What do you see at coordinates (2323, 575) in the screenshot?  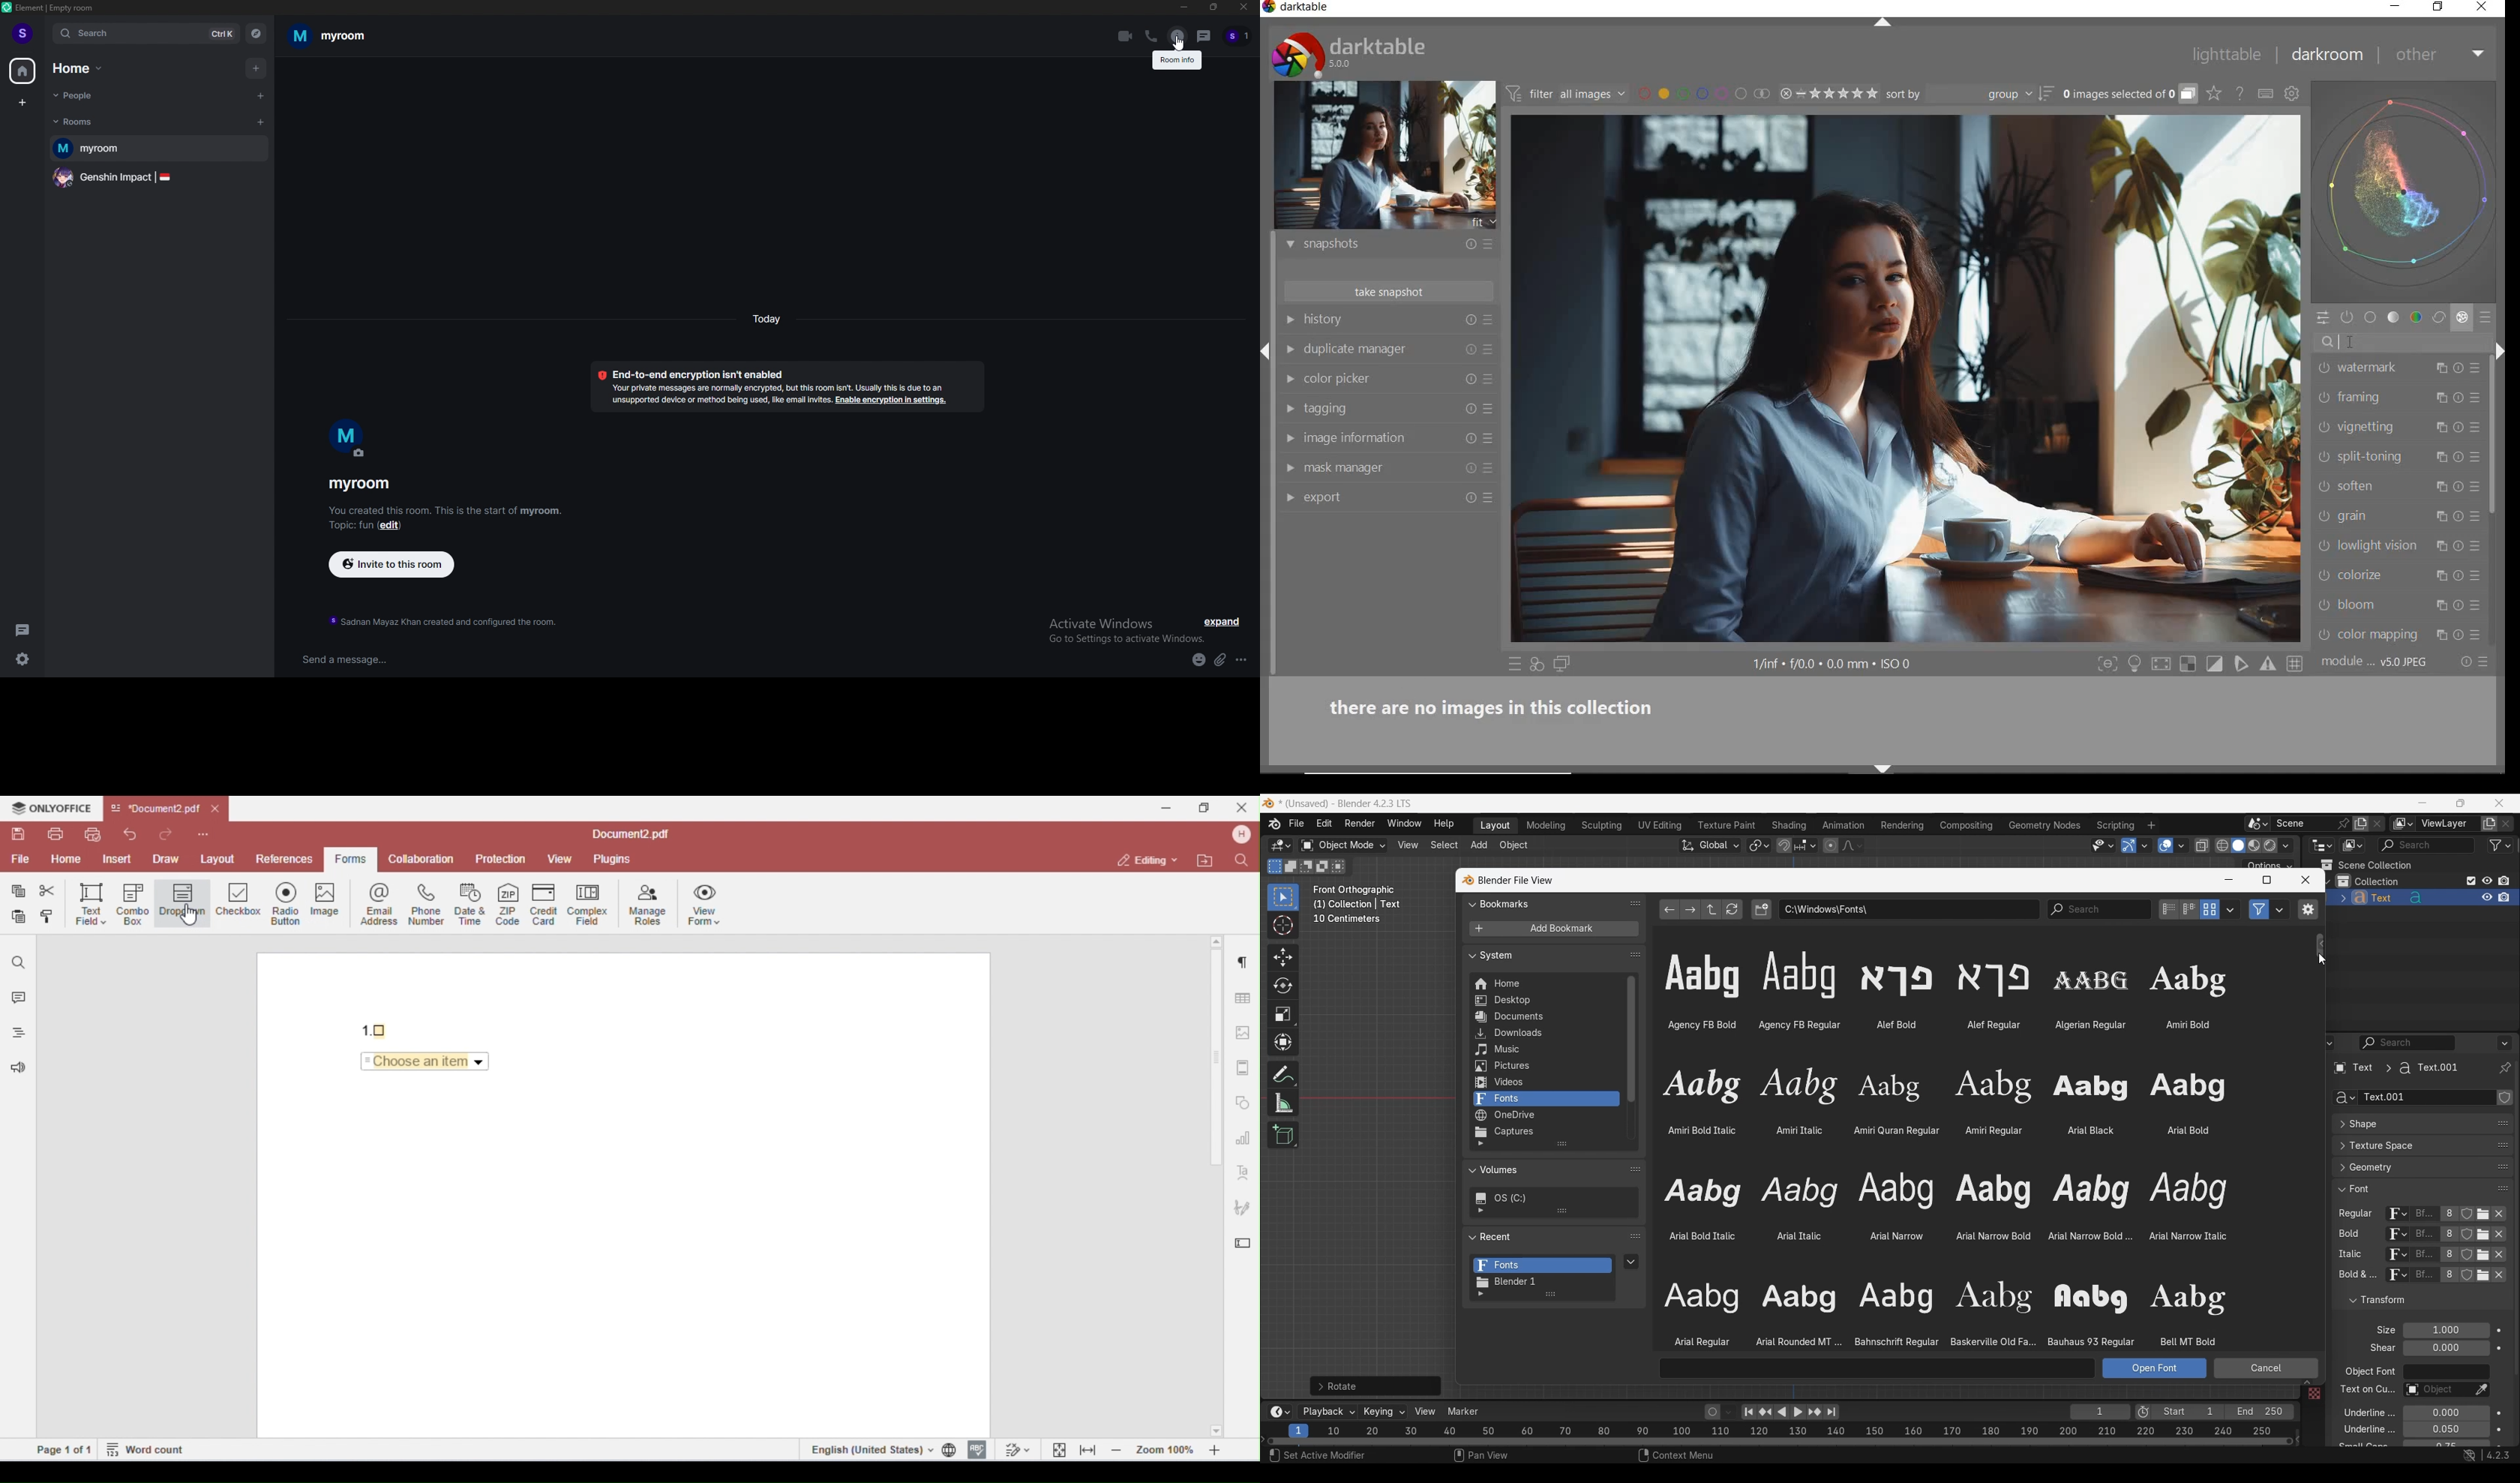 I see `'colonize' is switched off` at bounding box center [2323, 575].